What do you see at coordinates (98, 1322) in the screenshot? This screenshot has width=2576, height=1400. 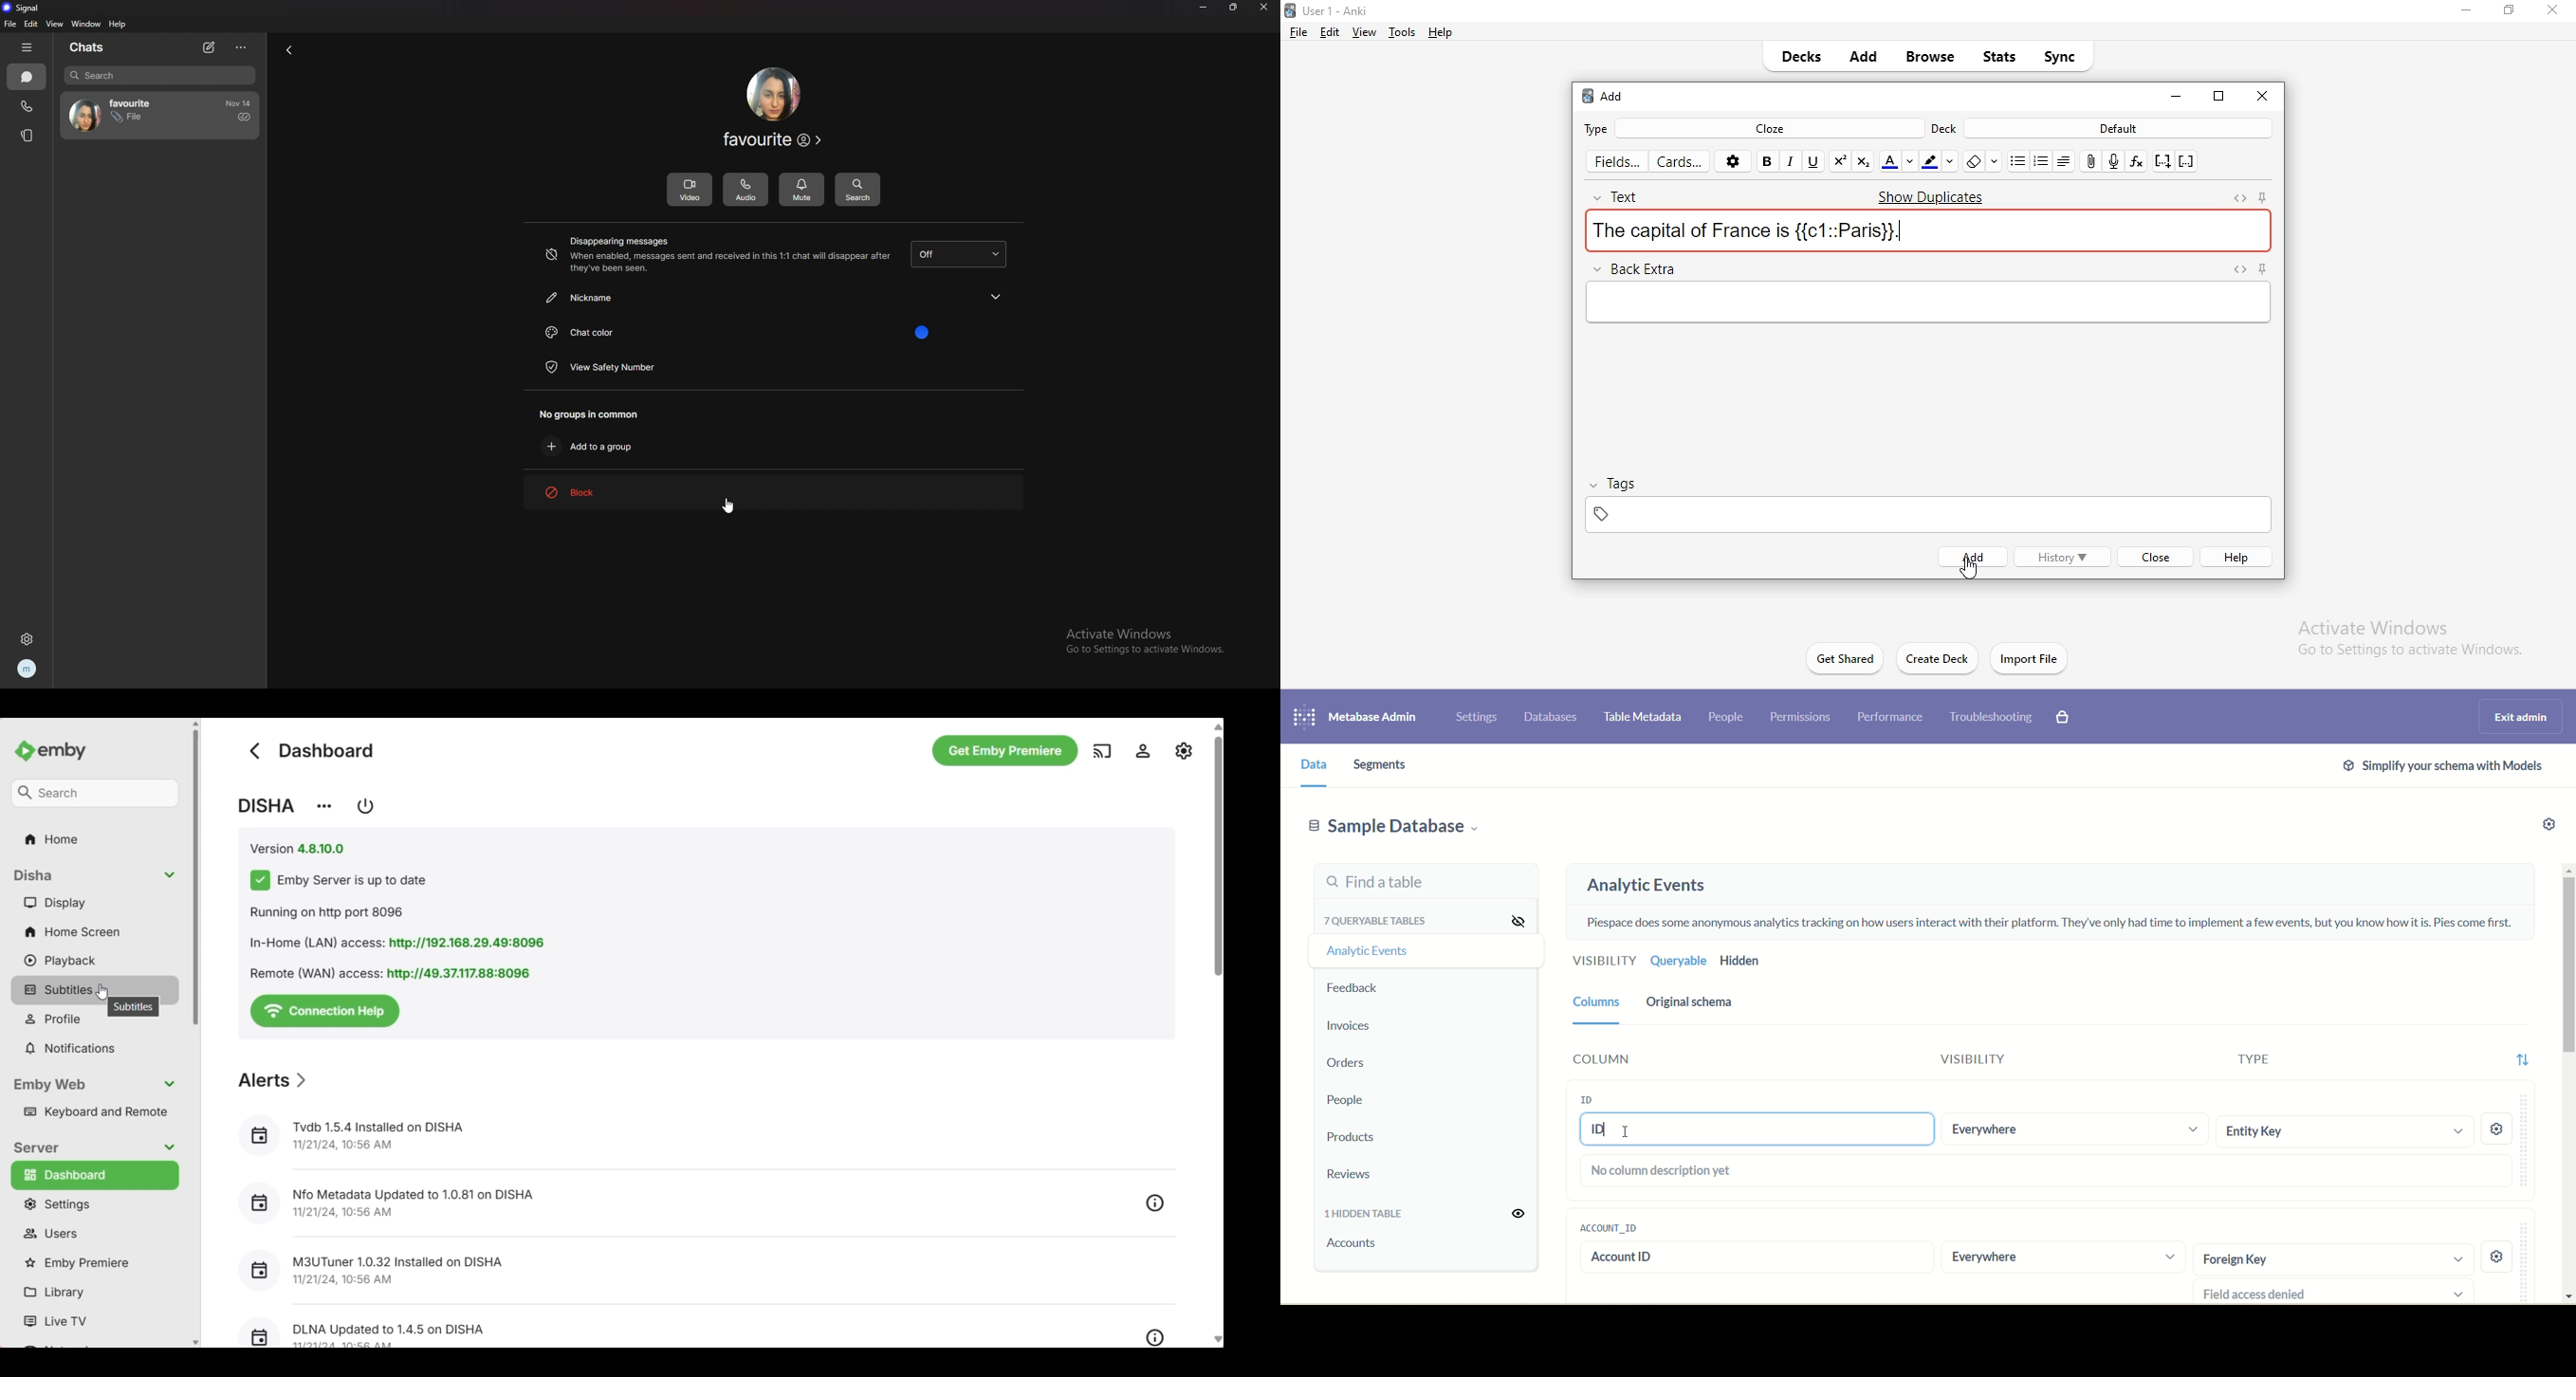 I see `Live TV` at bounding box center [98, 1322].